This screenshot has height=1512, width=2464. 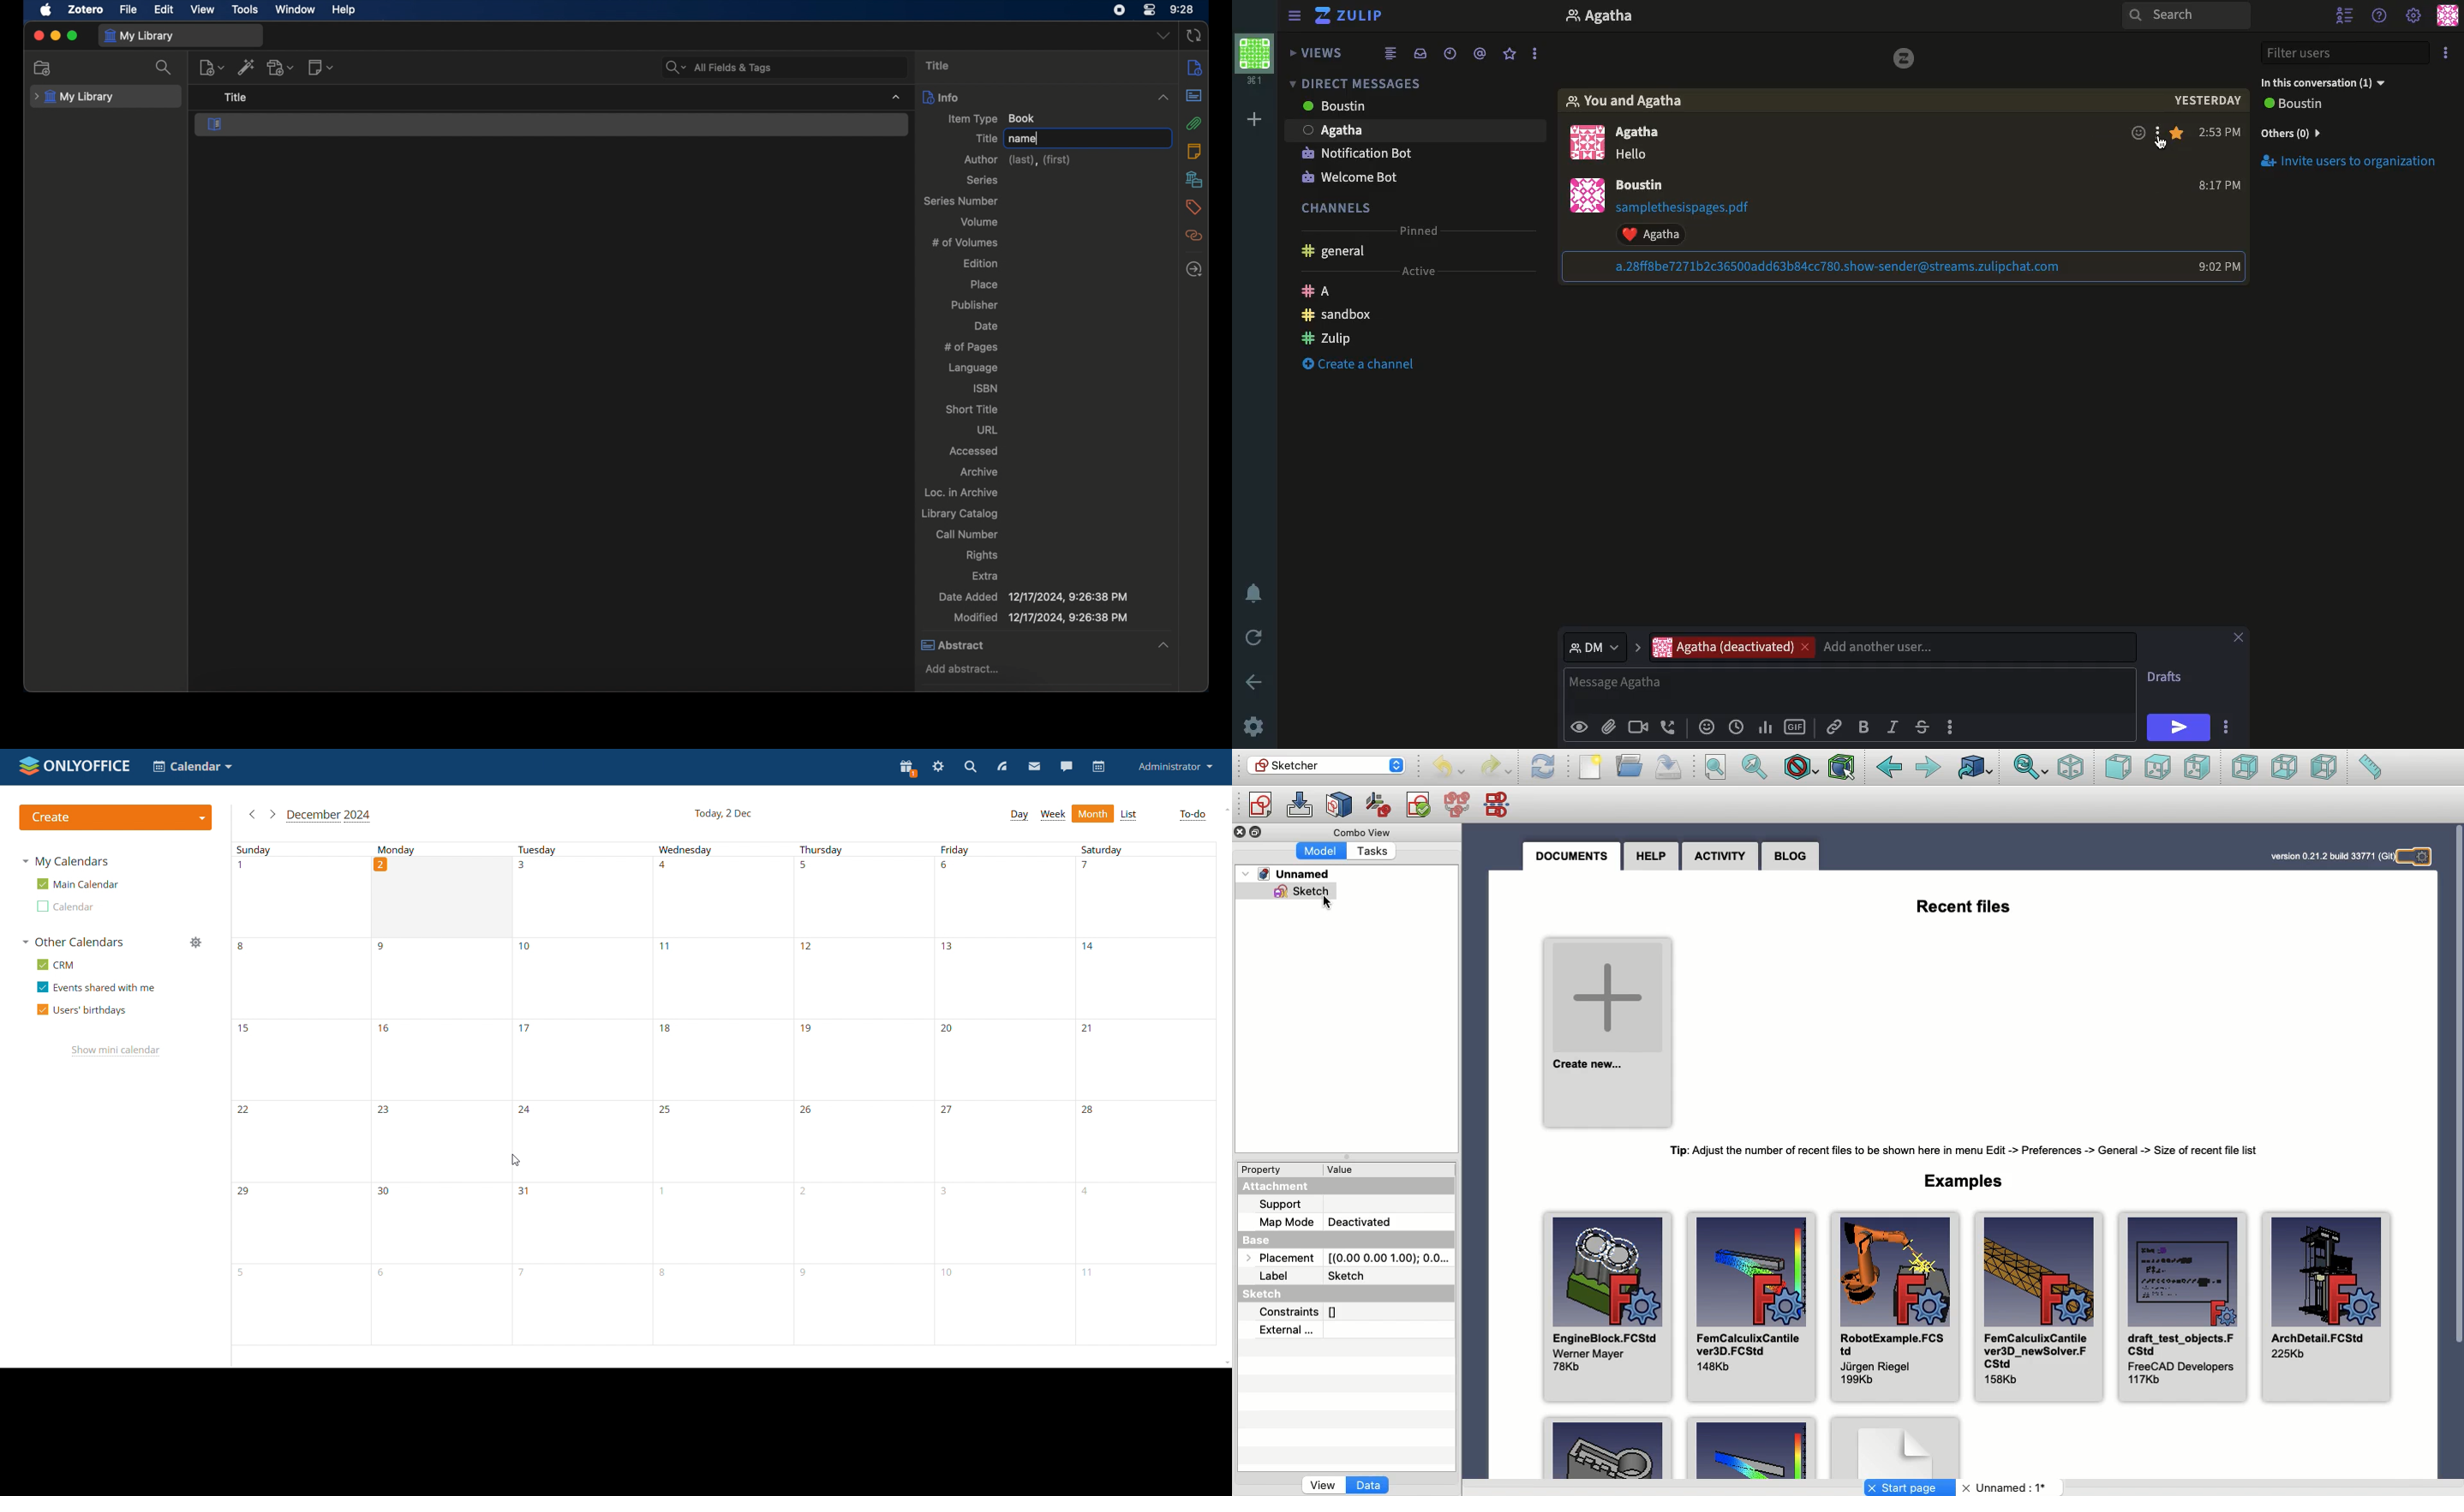 I want to click on General, so click(x=1337, y=253).